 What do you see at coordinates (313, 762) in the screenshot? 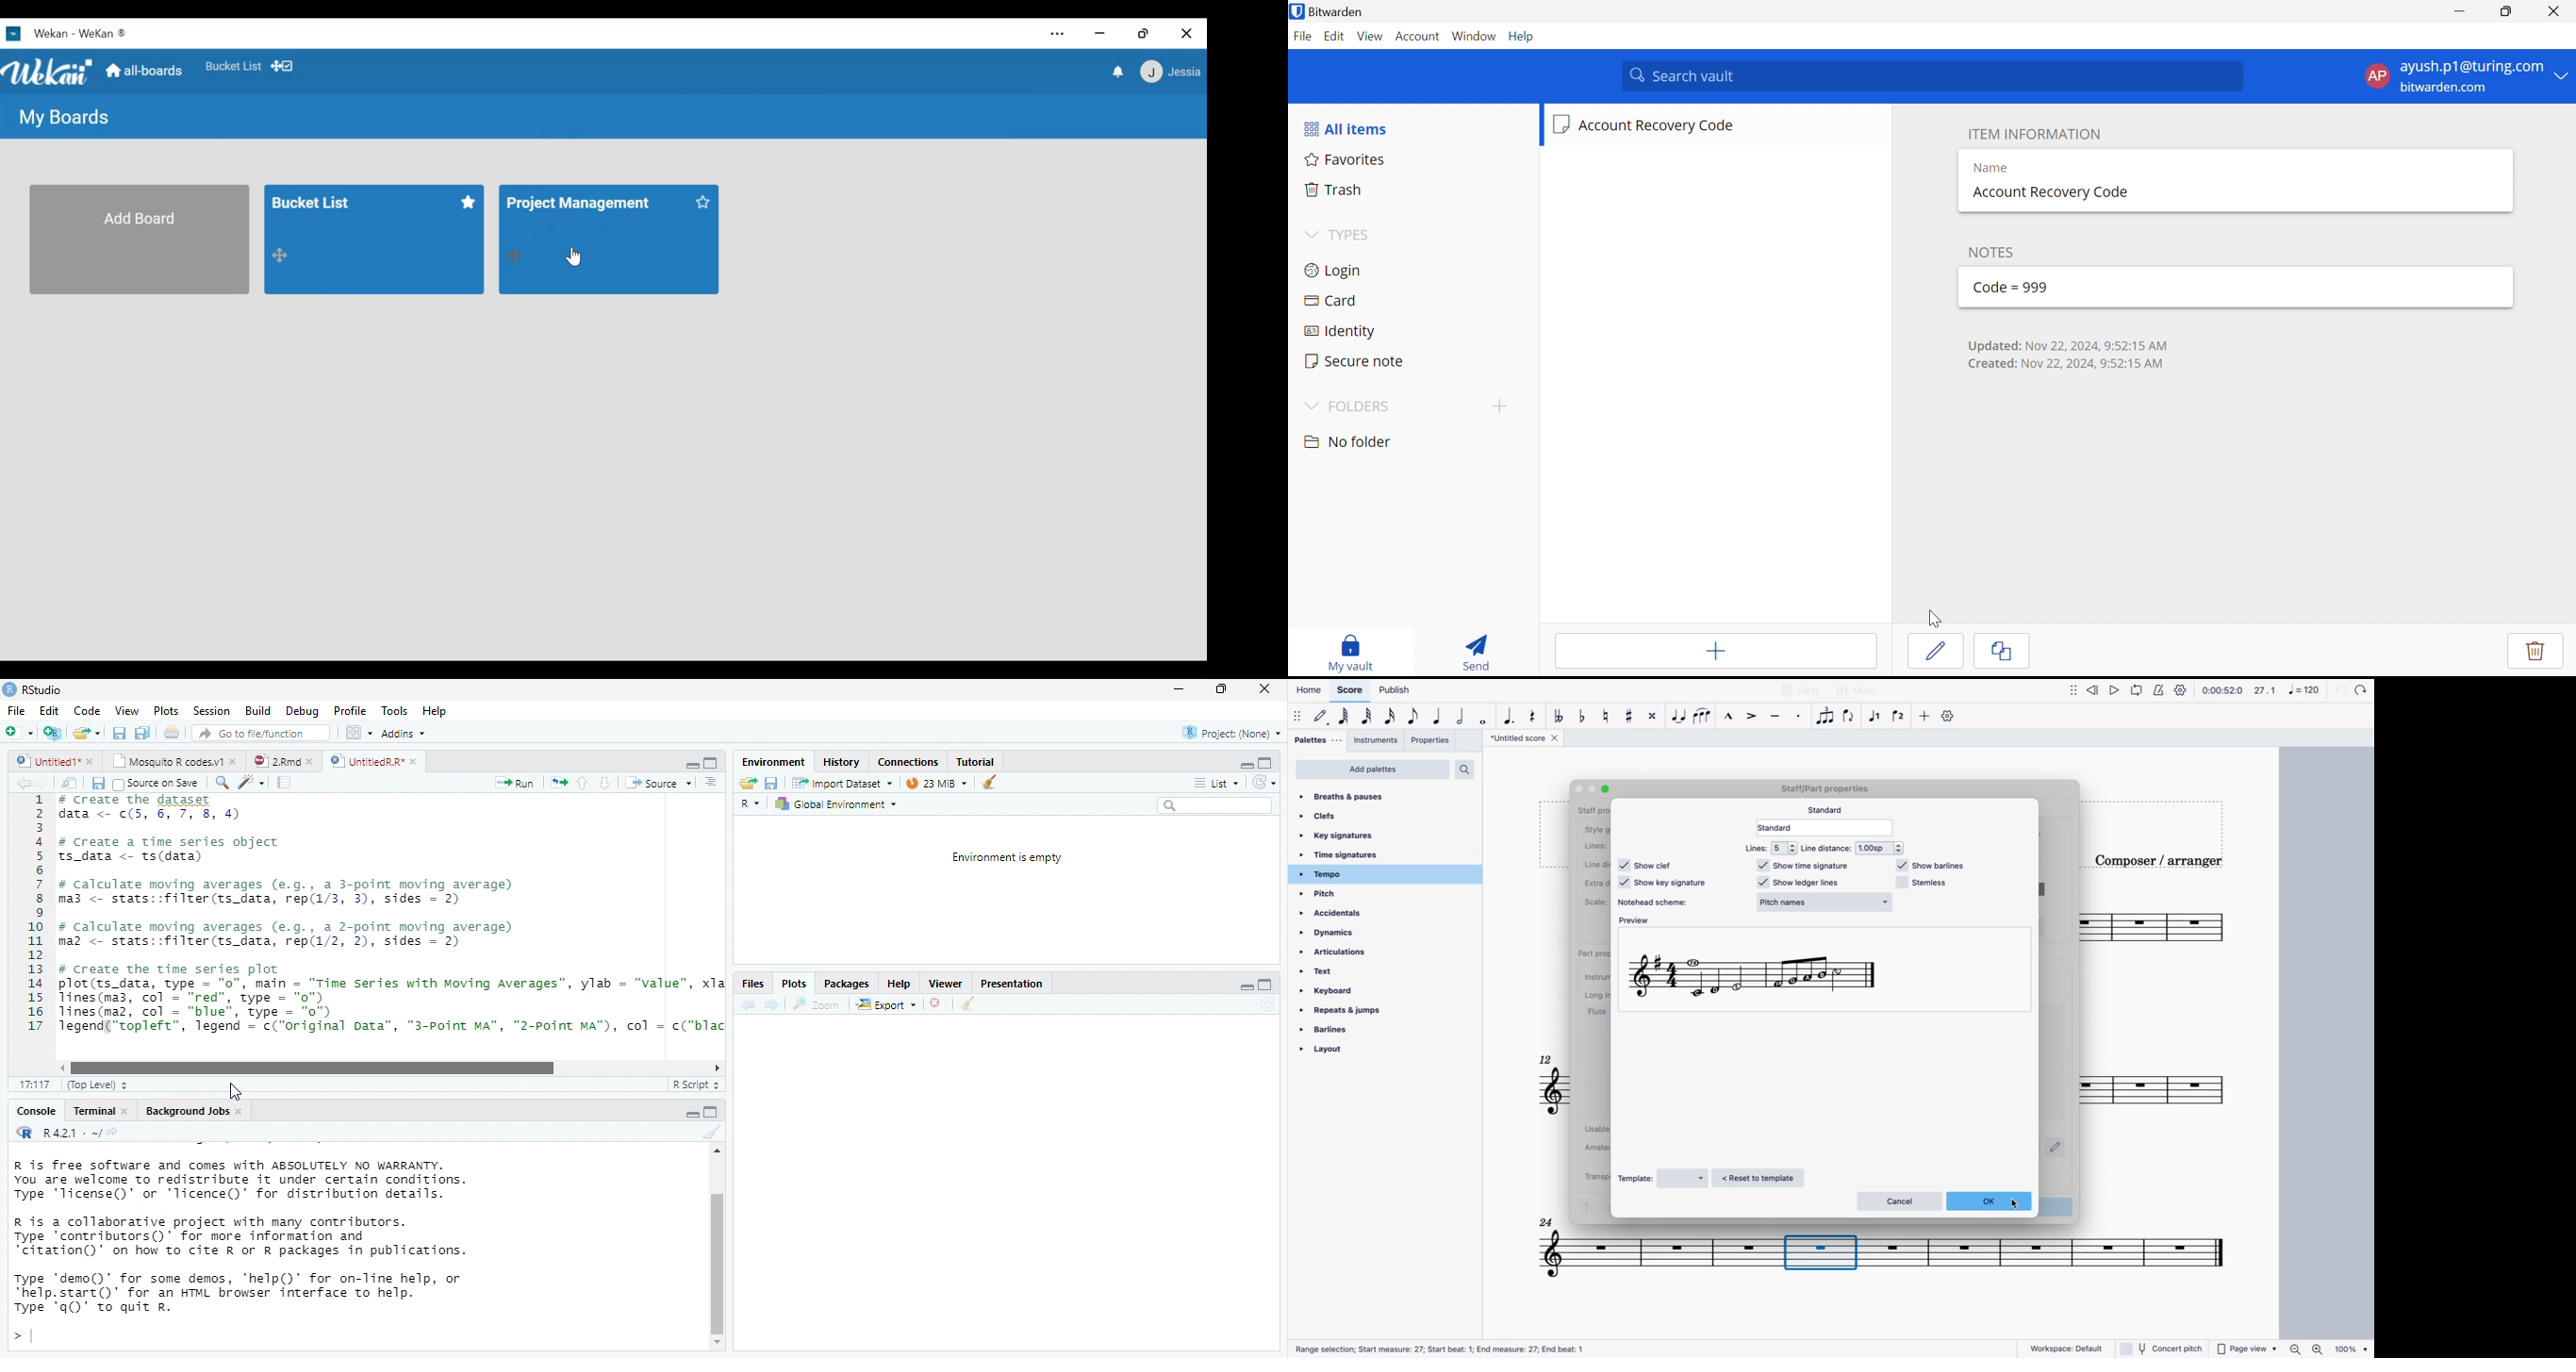
I see `close` at bounding box center [313, 762].